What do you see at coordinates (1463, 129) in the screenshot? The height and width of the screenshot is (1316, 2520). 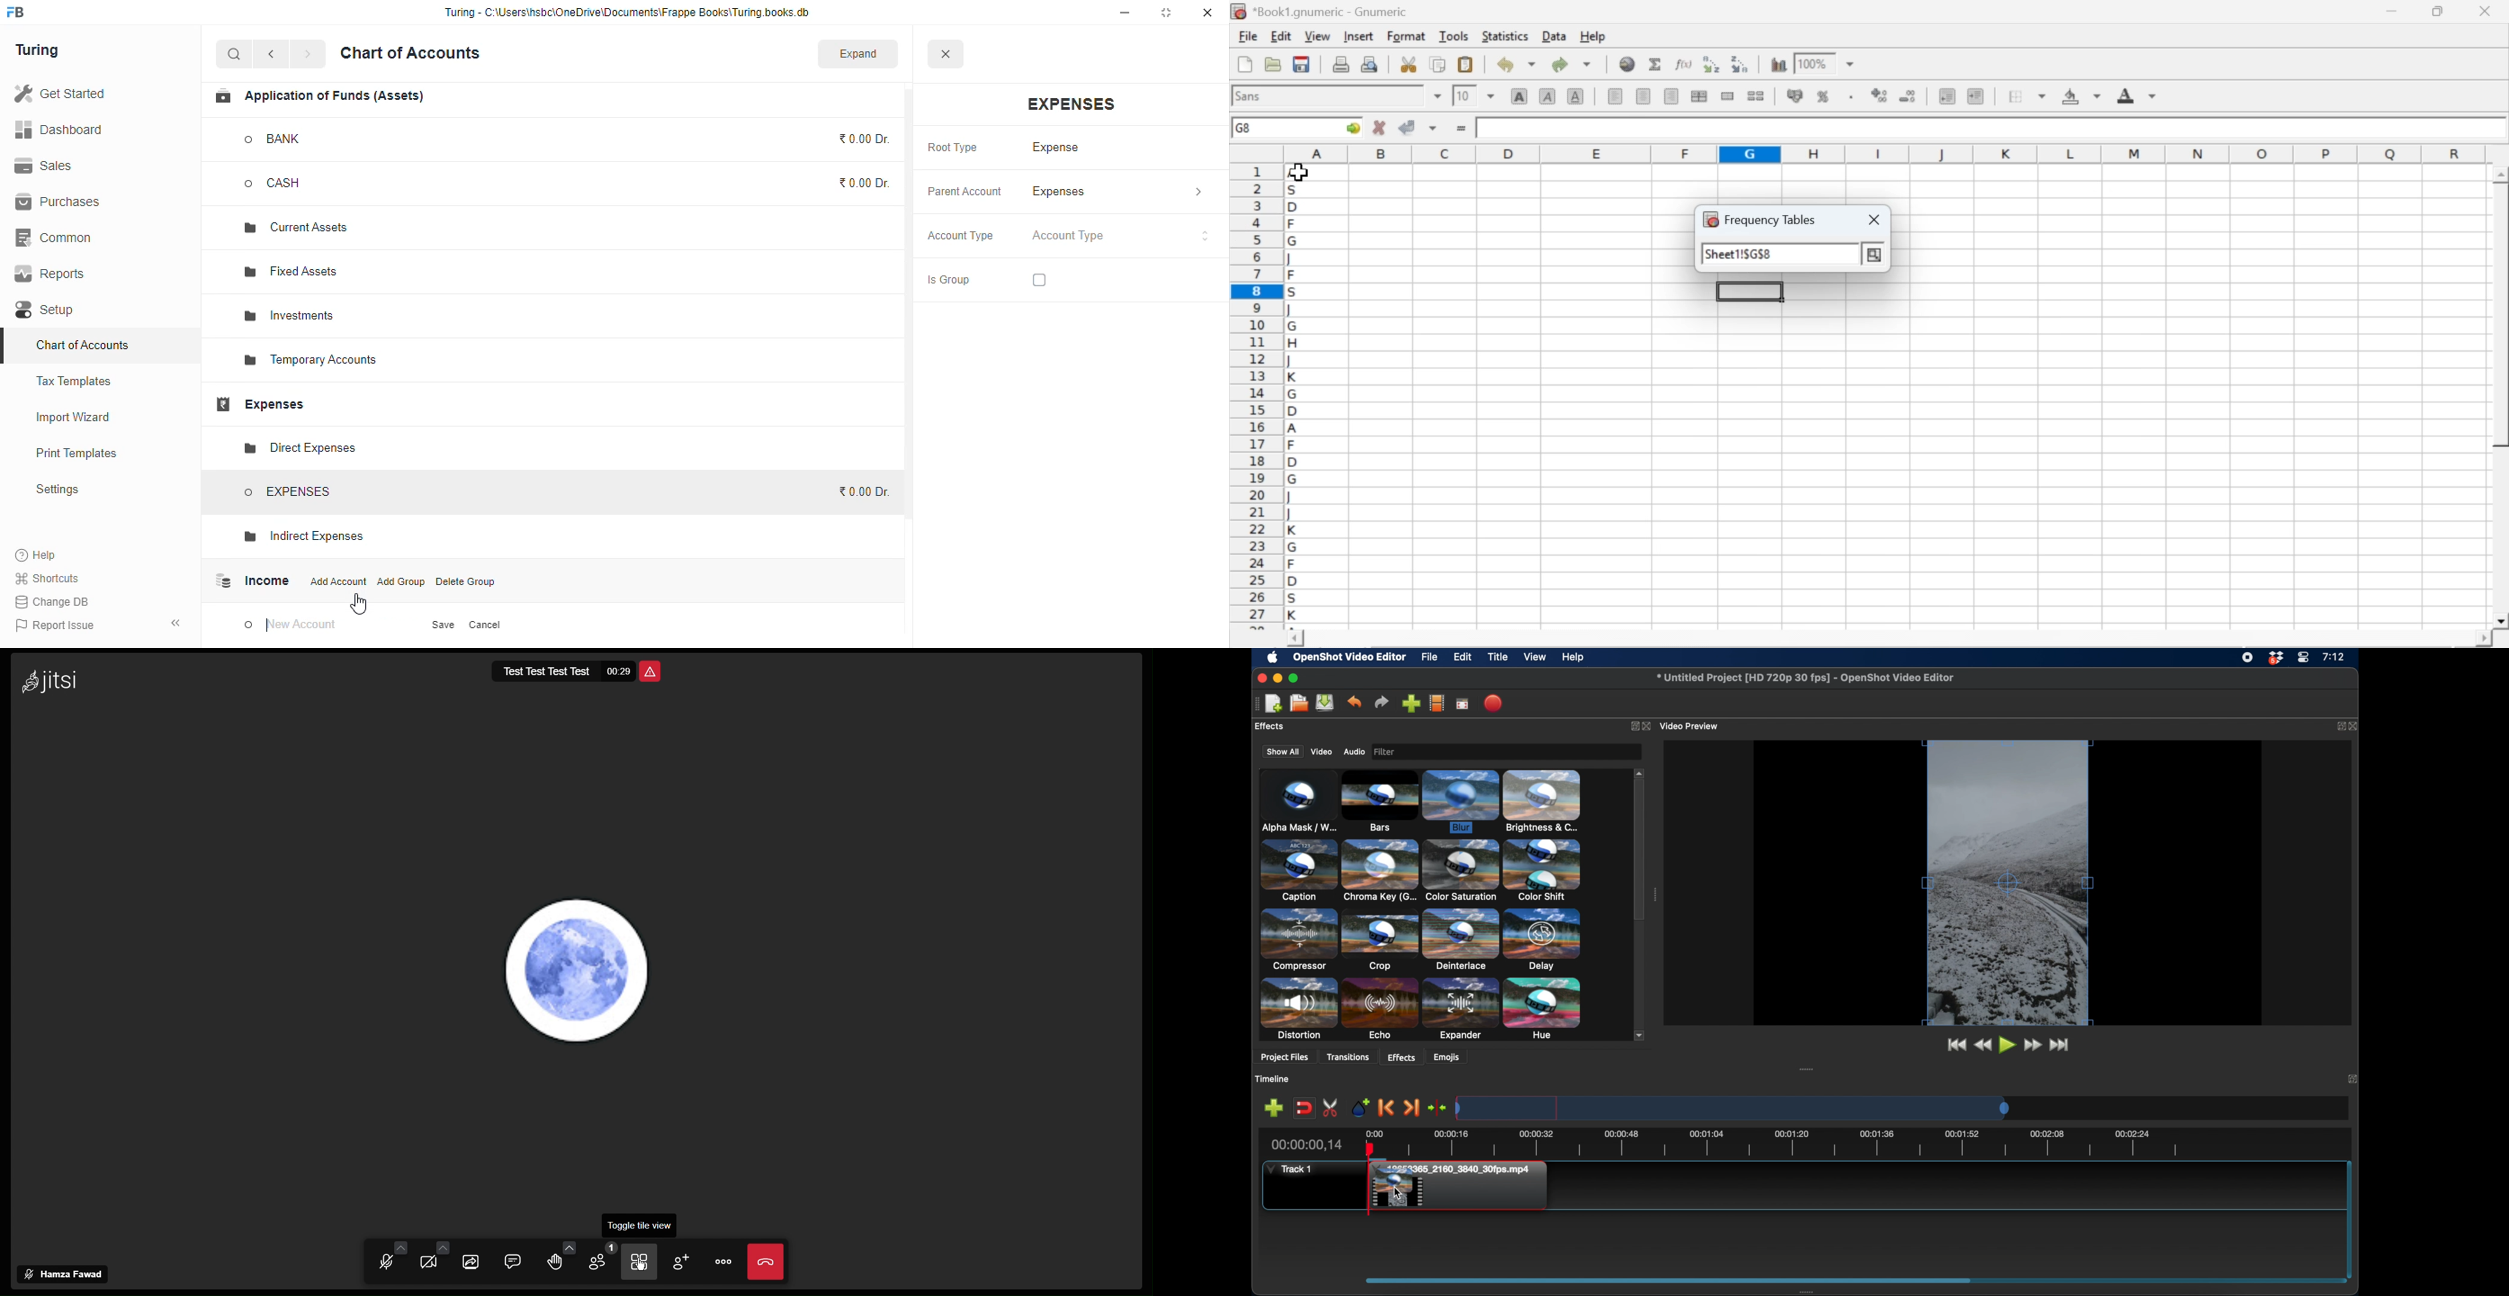 I see `enter formula` at bounding box center [1463, 129].